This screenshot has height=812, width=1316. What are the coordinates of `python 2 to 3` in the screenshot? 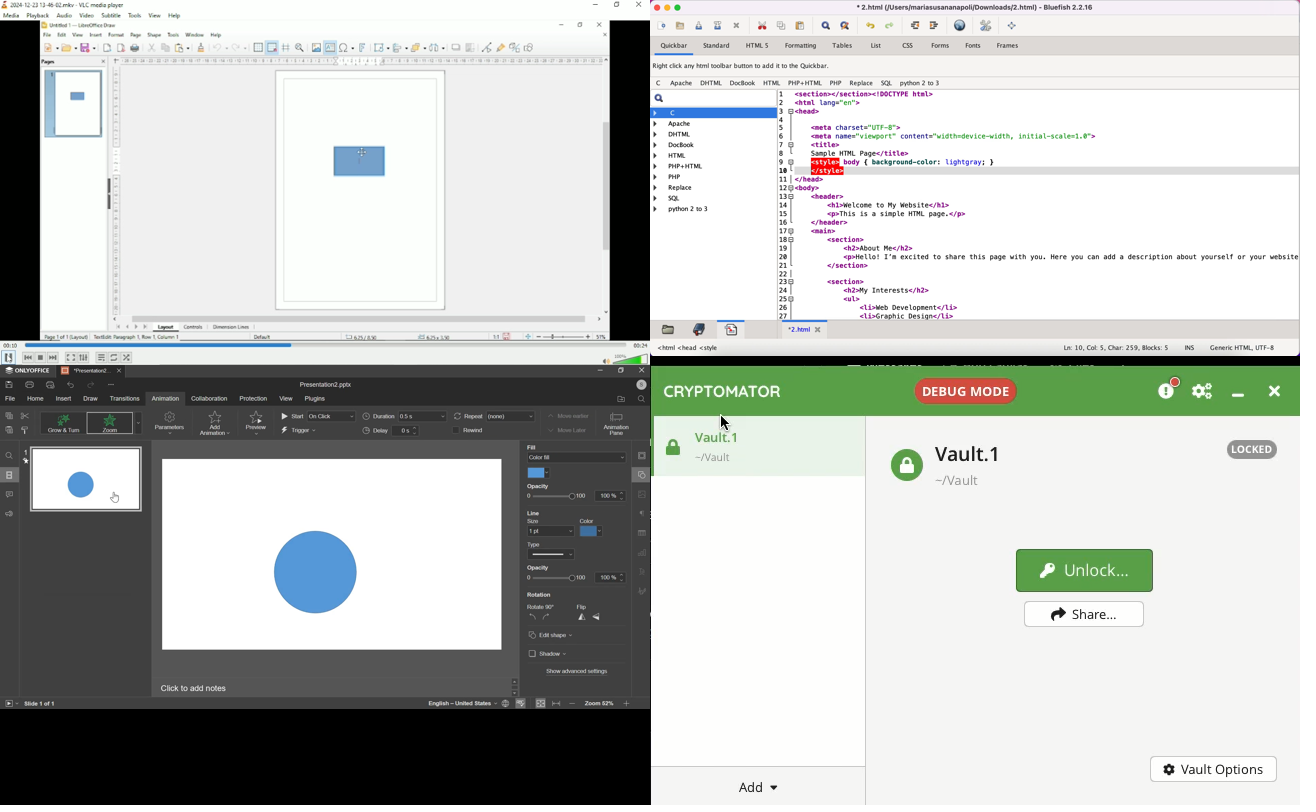 It's located at (687, 209).